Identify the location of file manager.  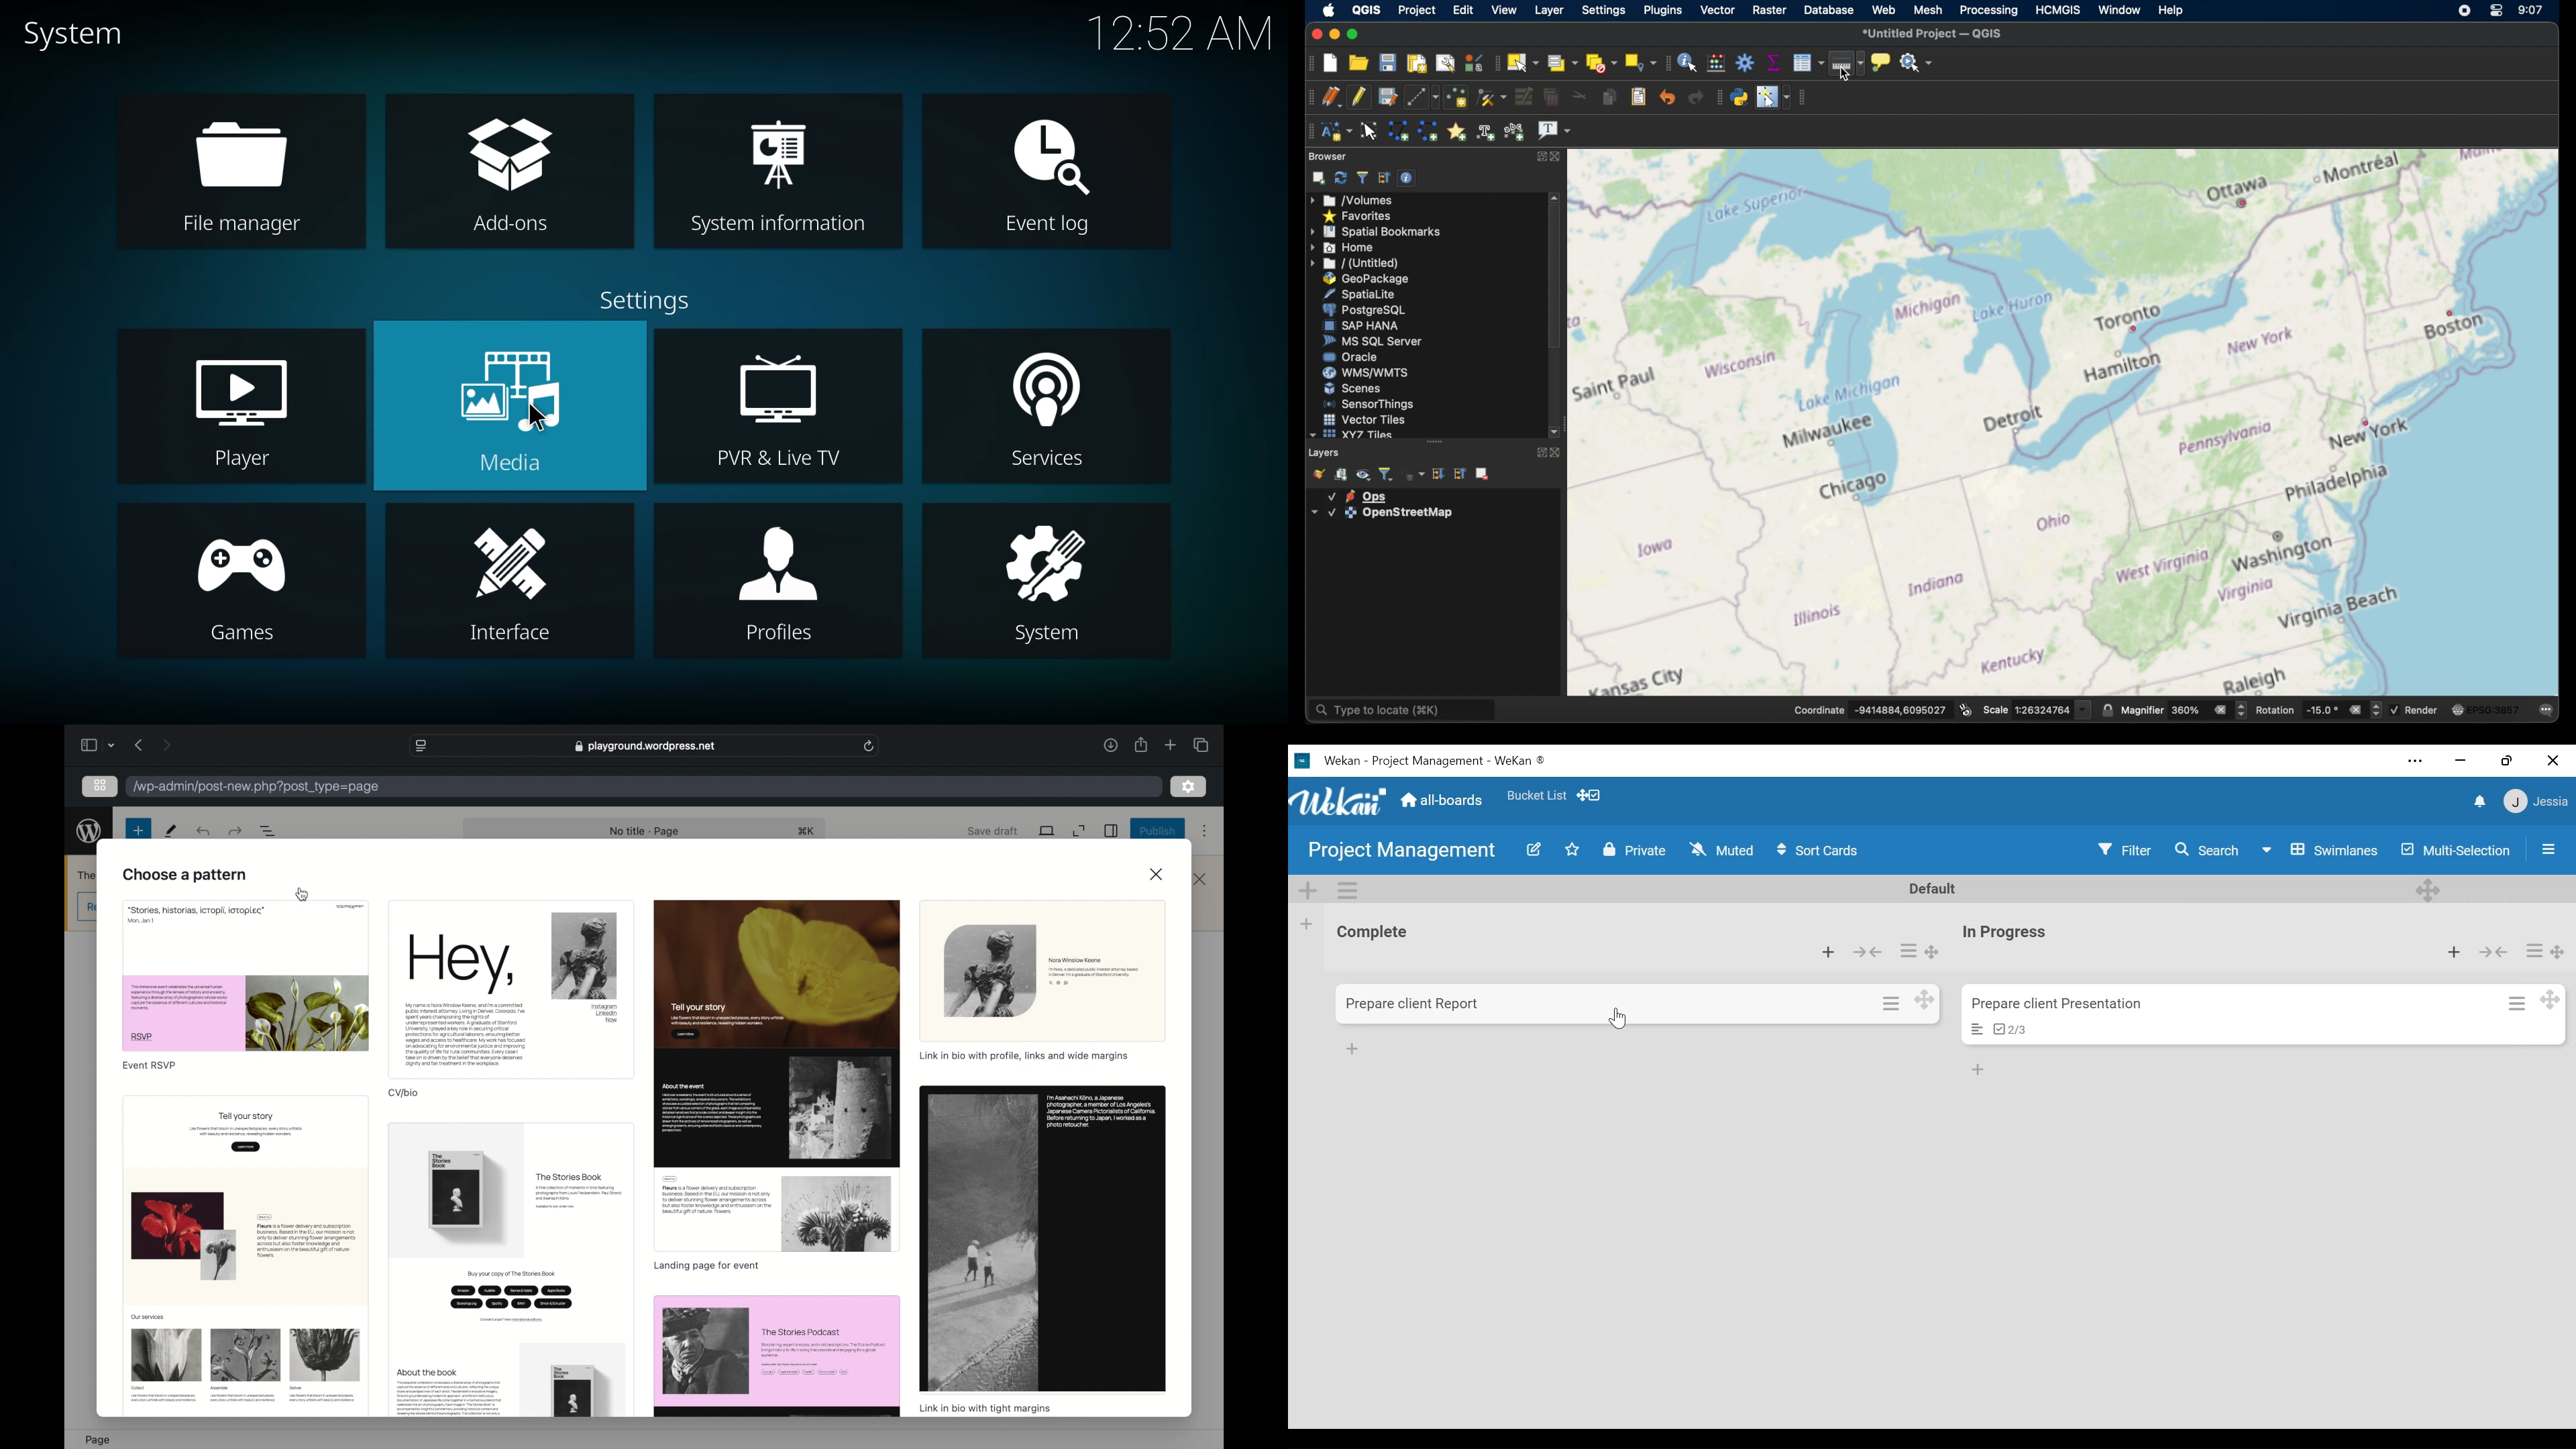
(252, 153).